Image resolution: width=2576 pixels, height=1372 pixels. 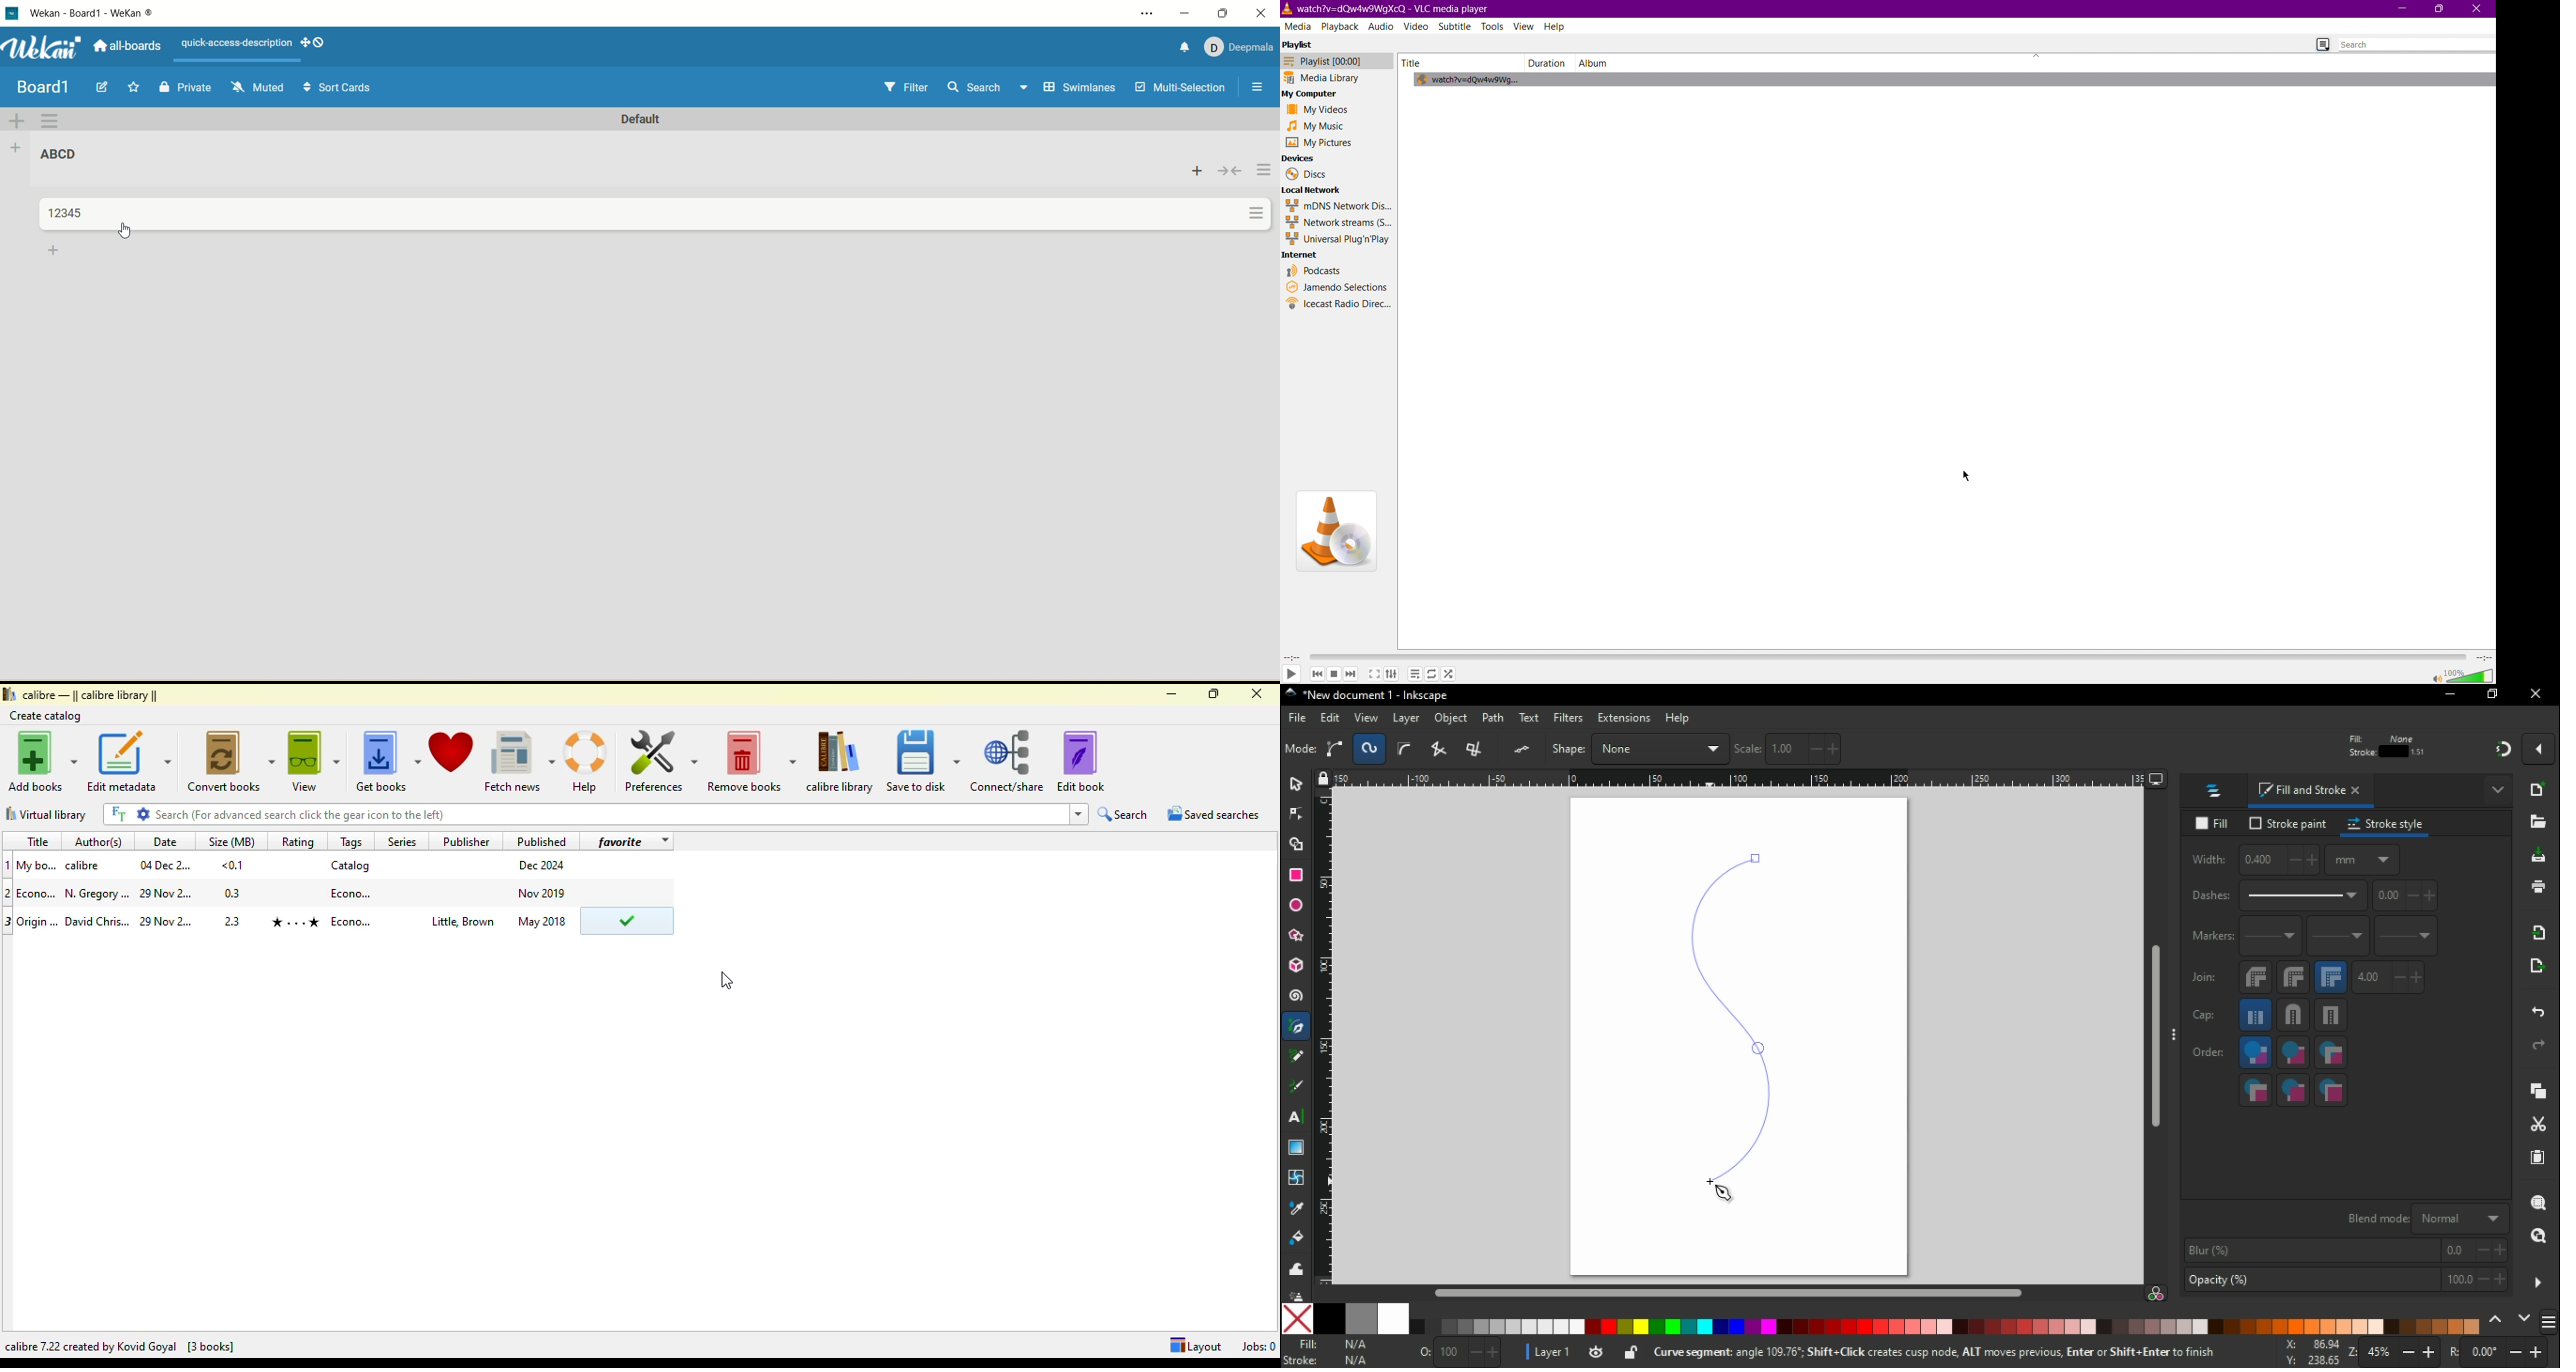 I want to click on Timeline, so click(x=1886, y=657).